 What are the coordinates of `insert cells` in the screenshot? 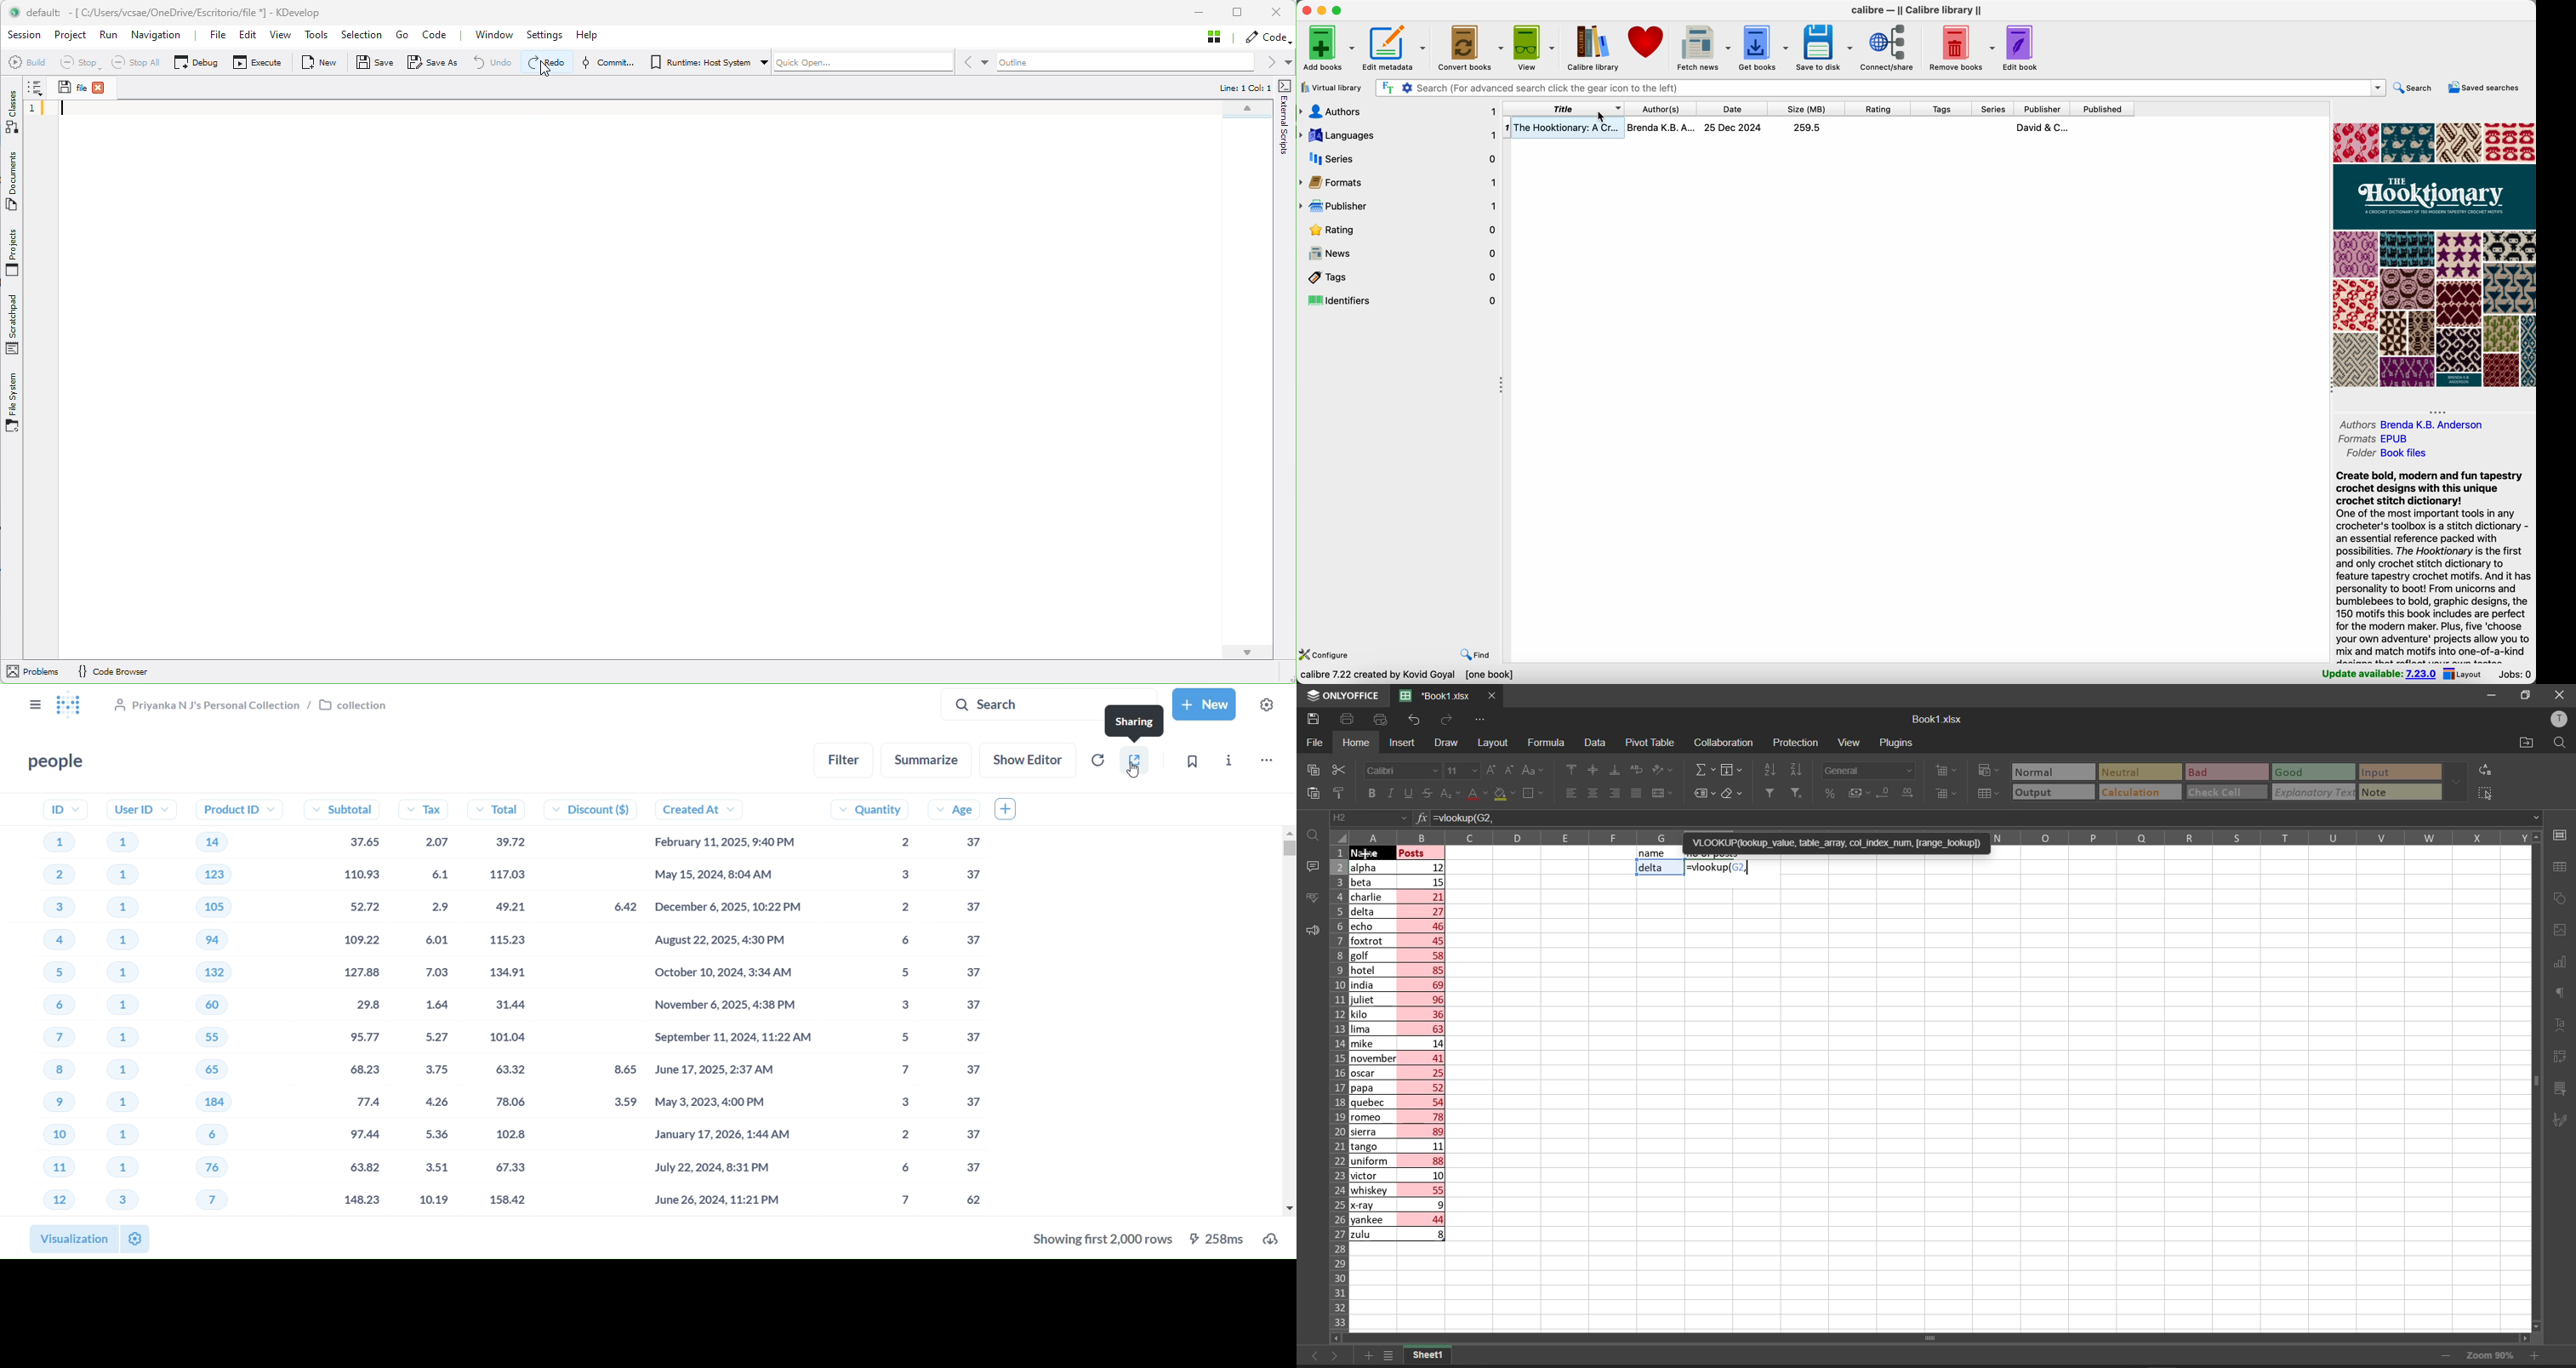 It's located at (1944, 771).